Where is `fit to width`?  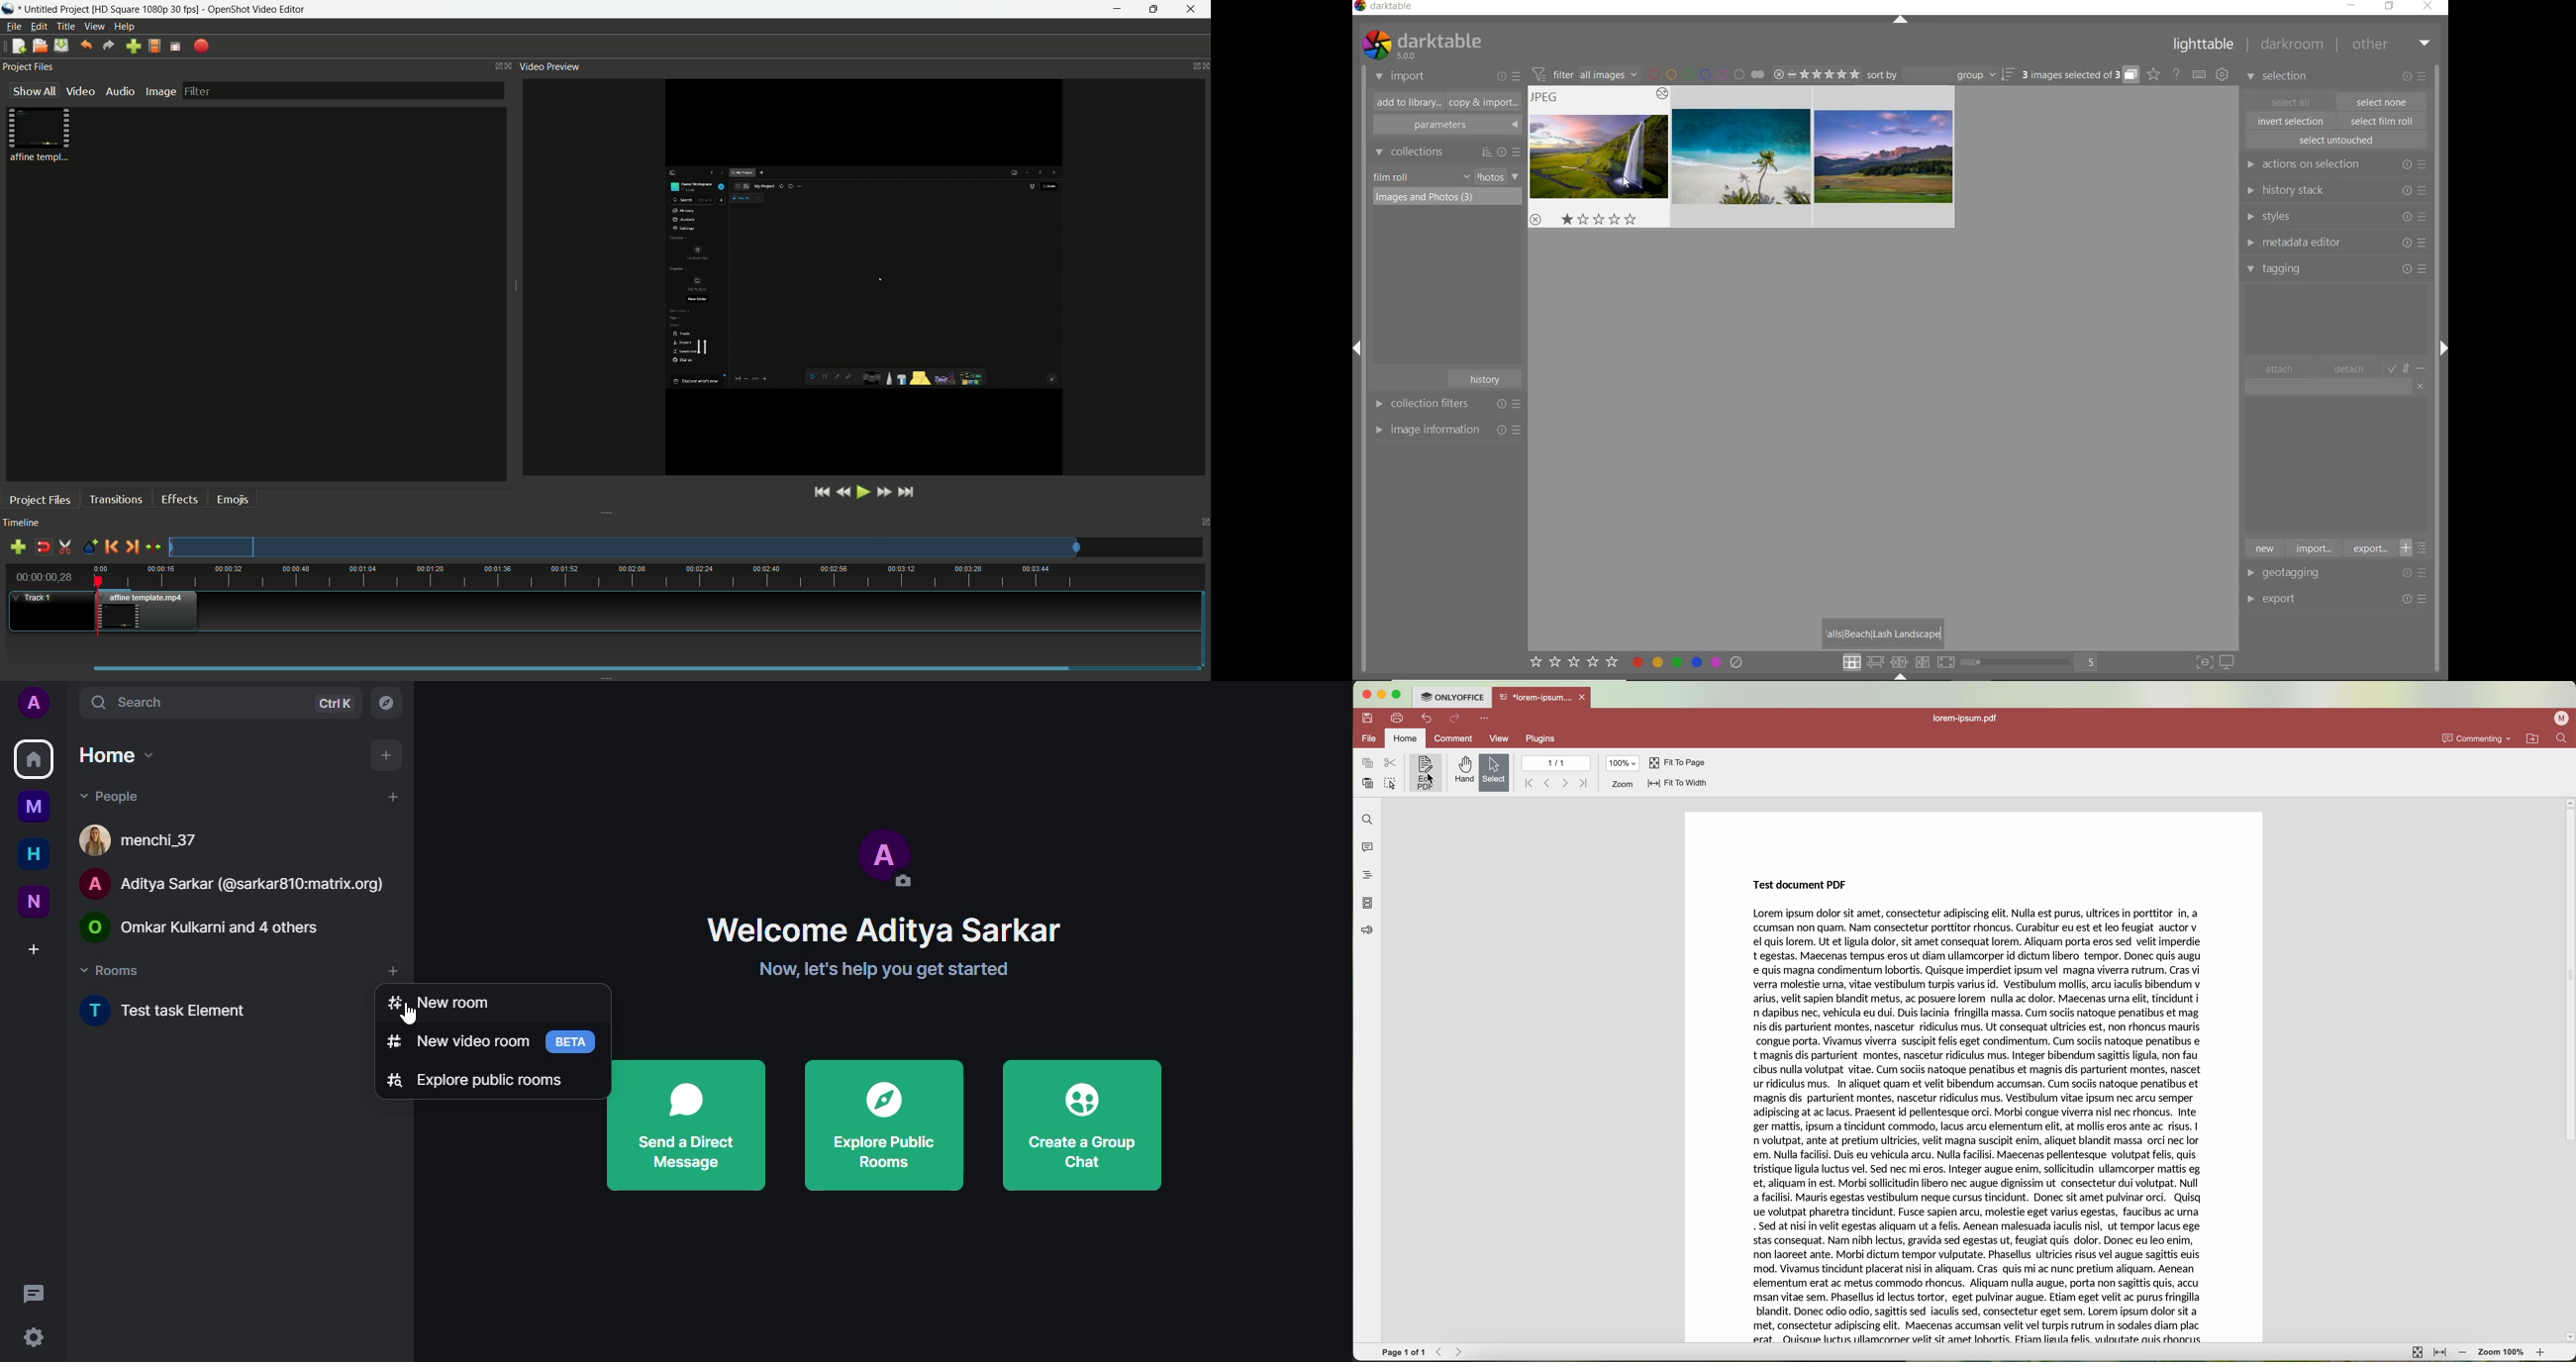
fit to width is located at coordinates (2440, 1352).